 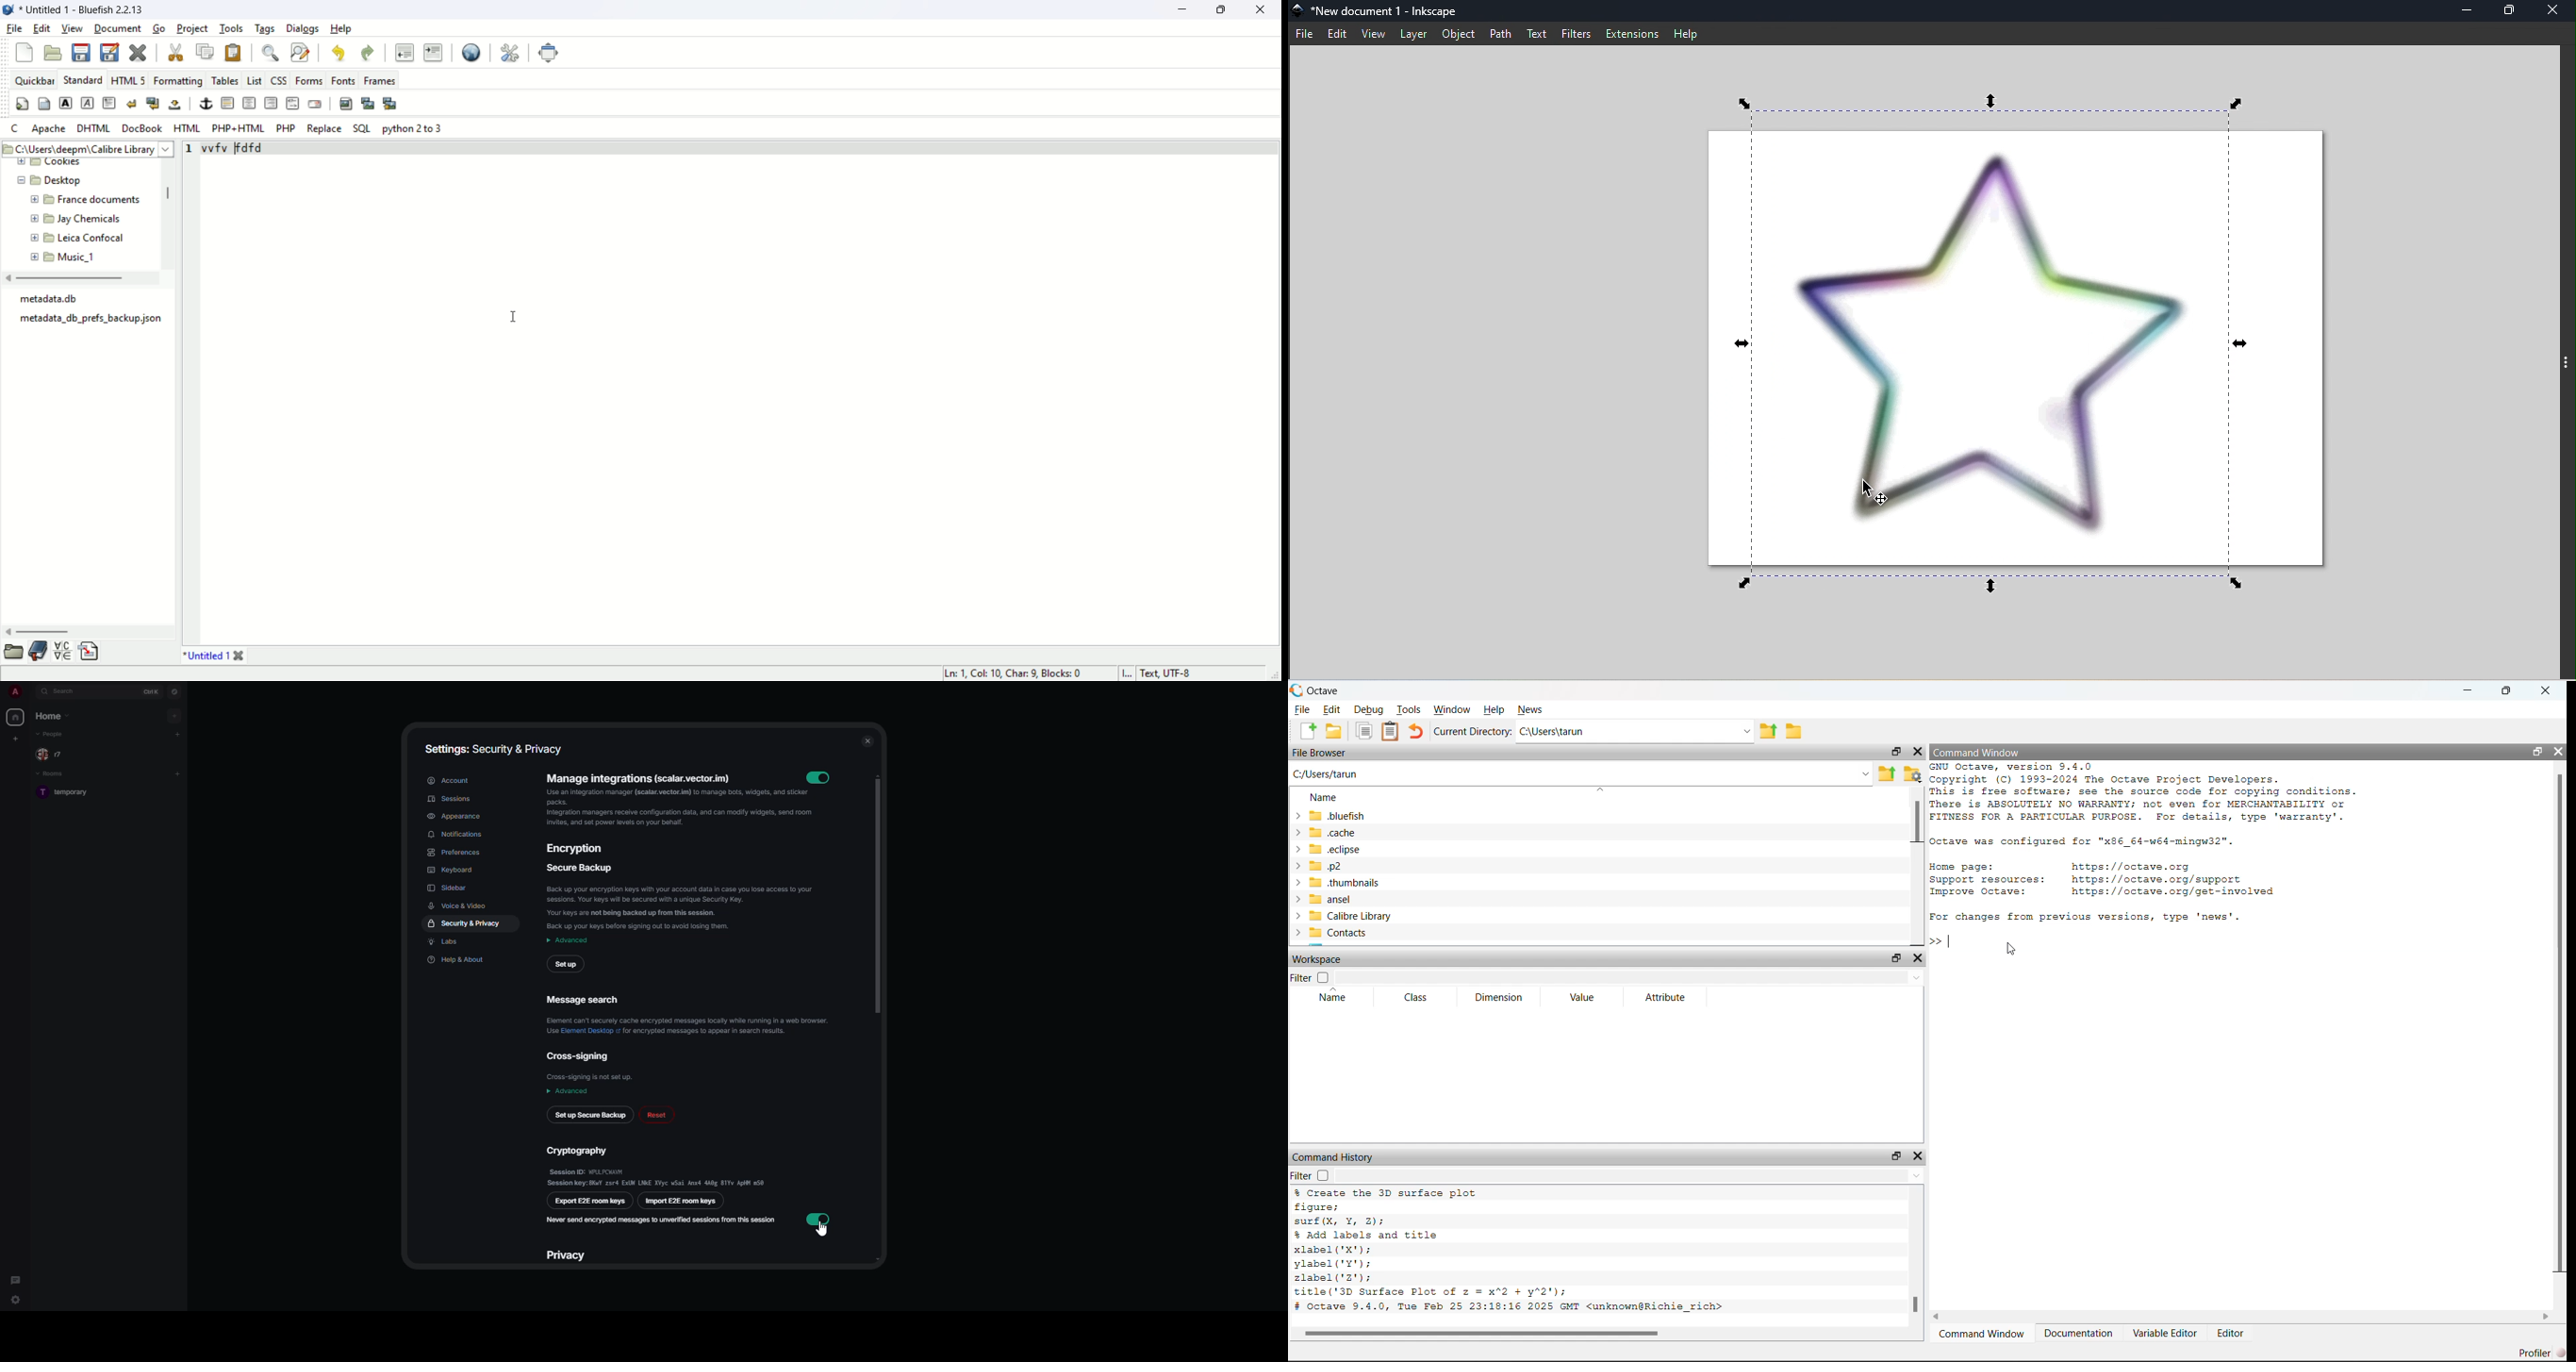 What do you see at coordinates (2568, 365) in the screenshot?
I see `Toggle command panel` at bounding box center [2568, 365].